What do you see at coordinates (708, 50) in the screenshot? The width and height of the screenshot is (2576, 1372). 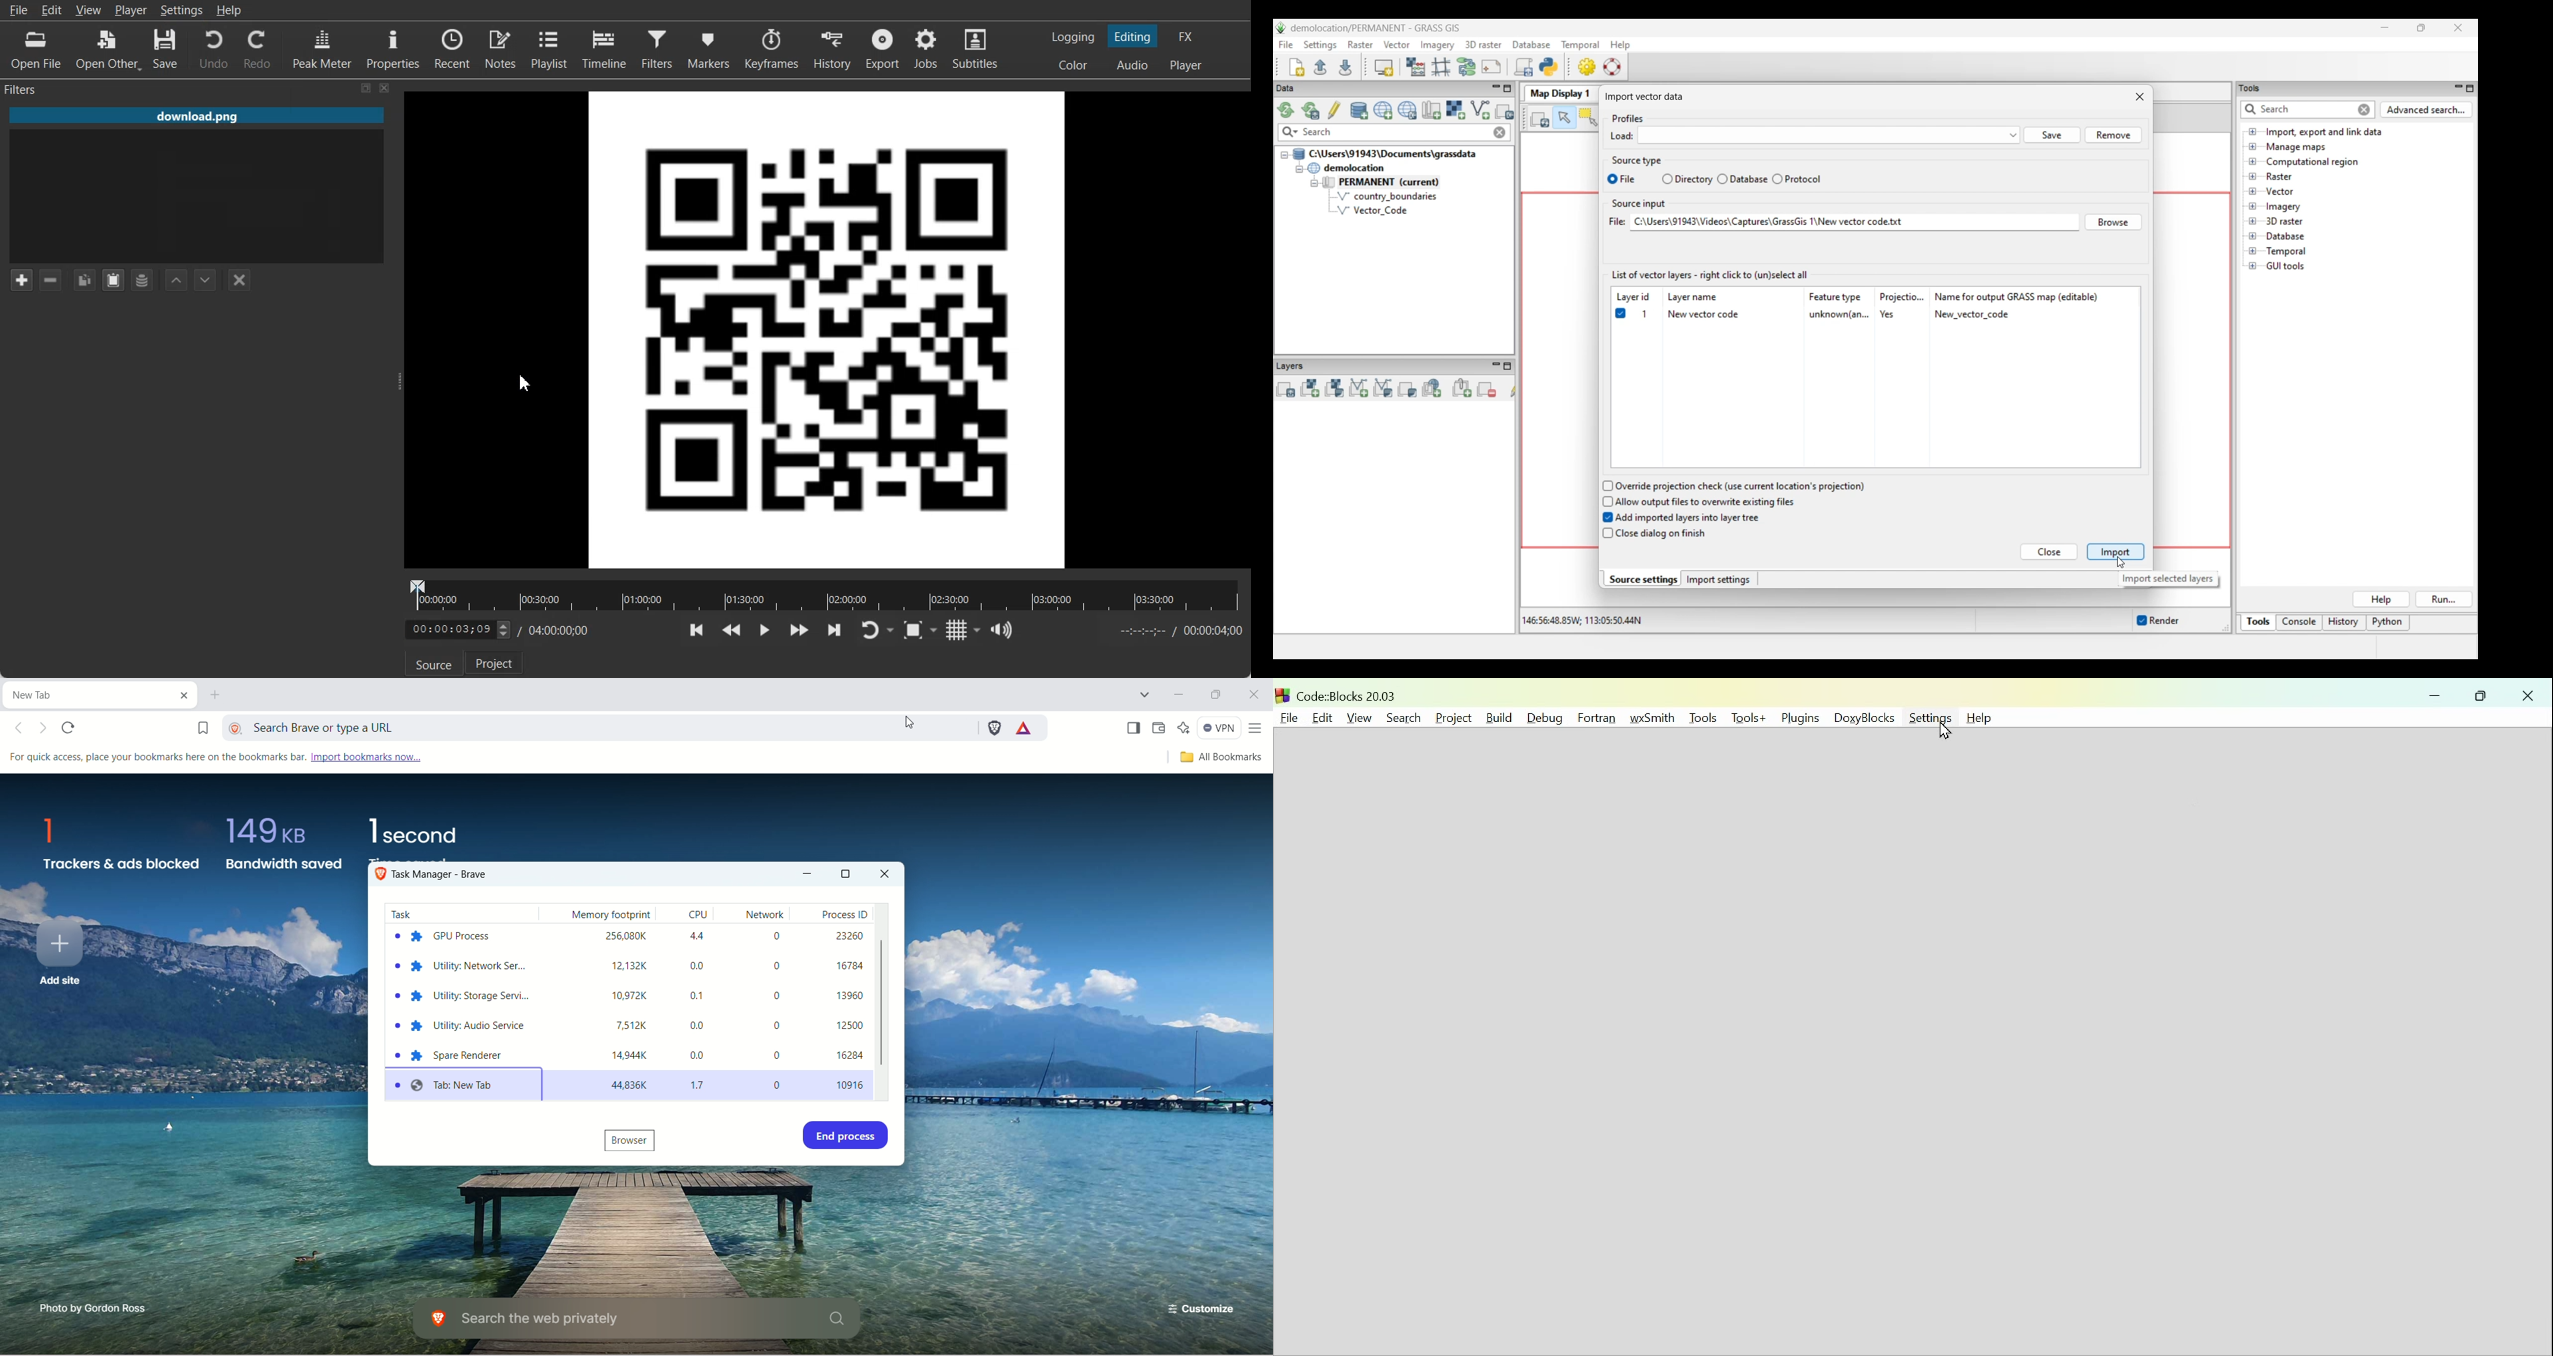 I see `Markers` at bounding box center [708, 50].